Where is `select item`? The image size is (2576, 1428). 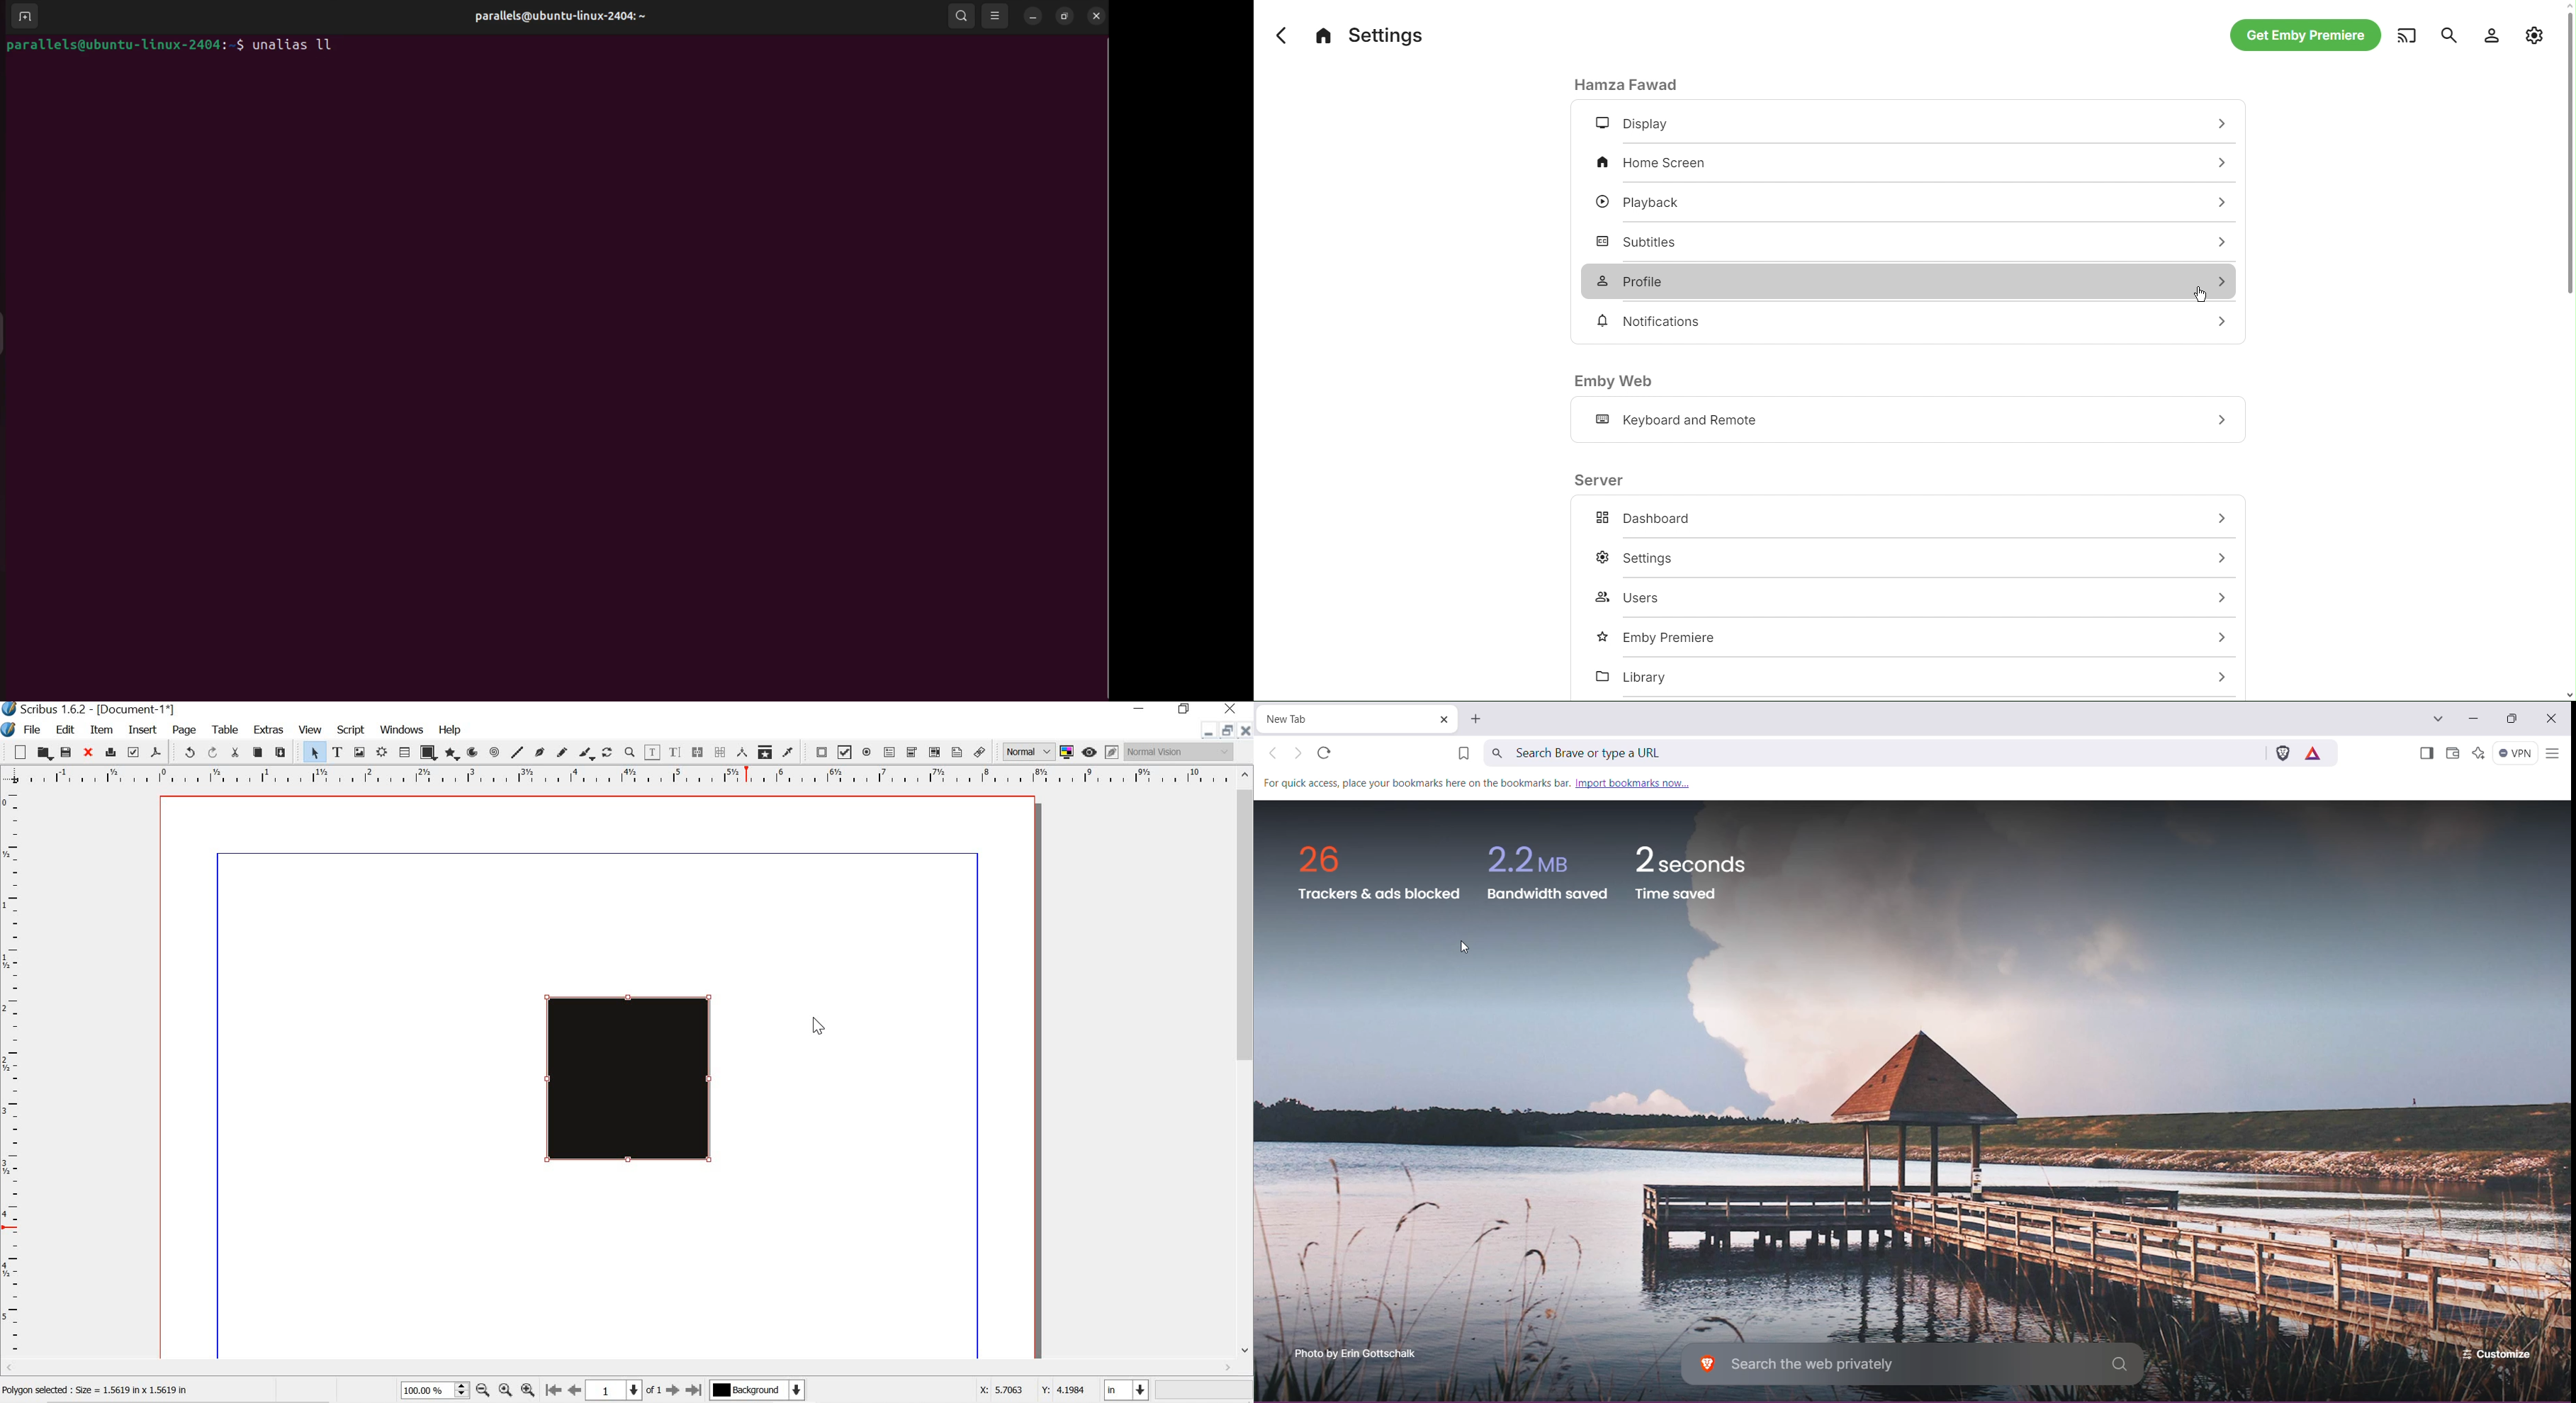
select item is located at coordinates (314, 751).